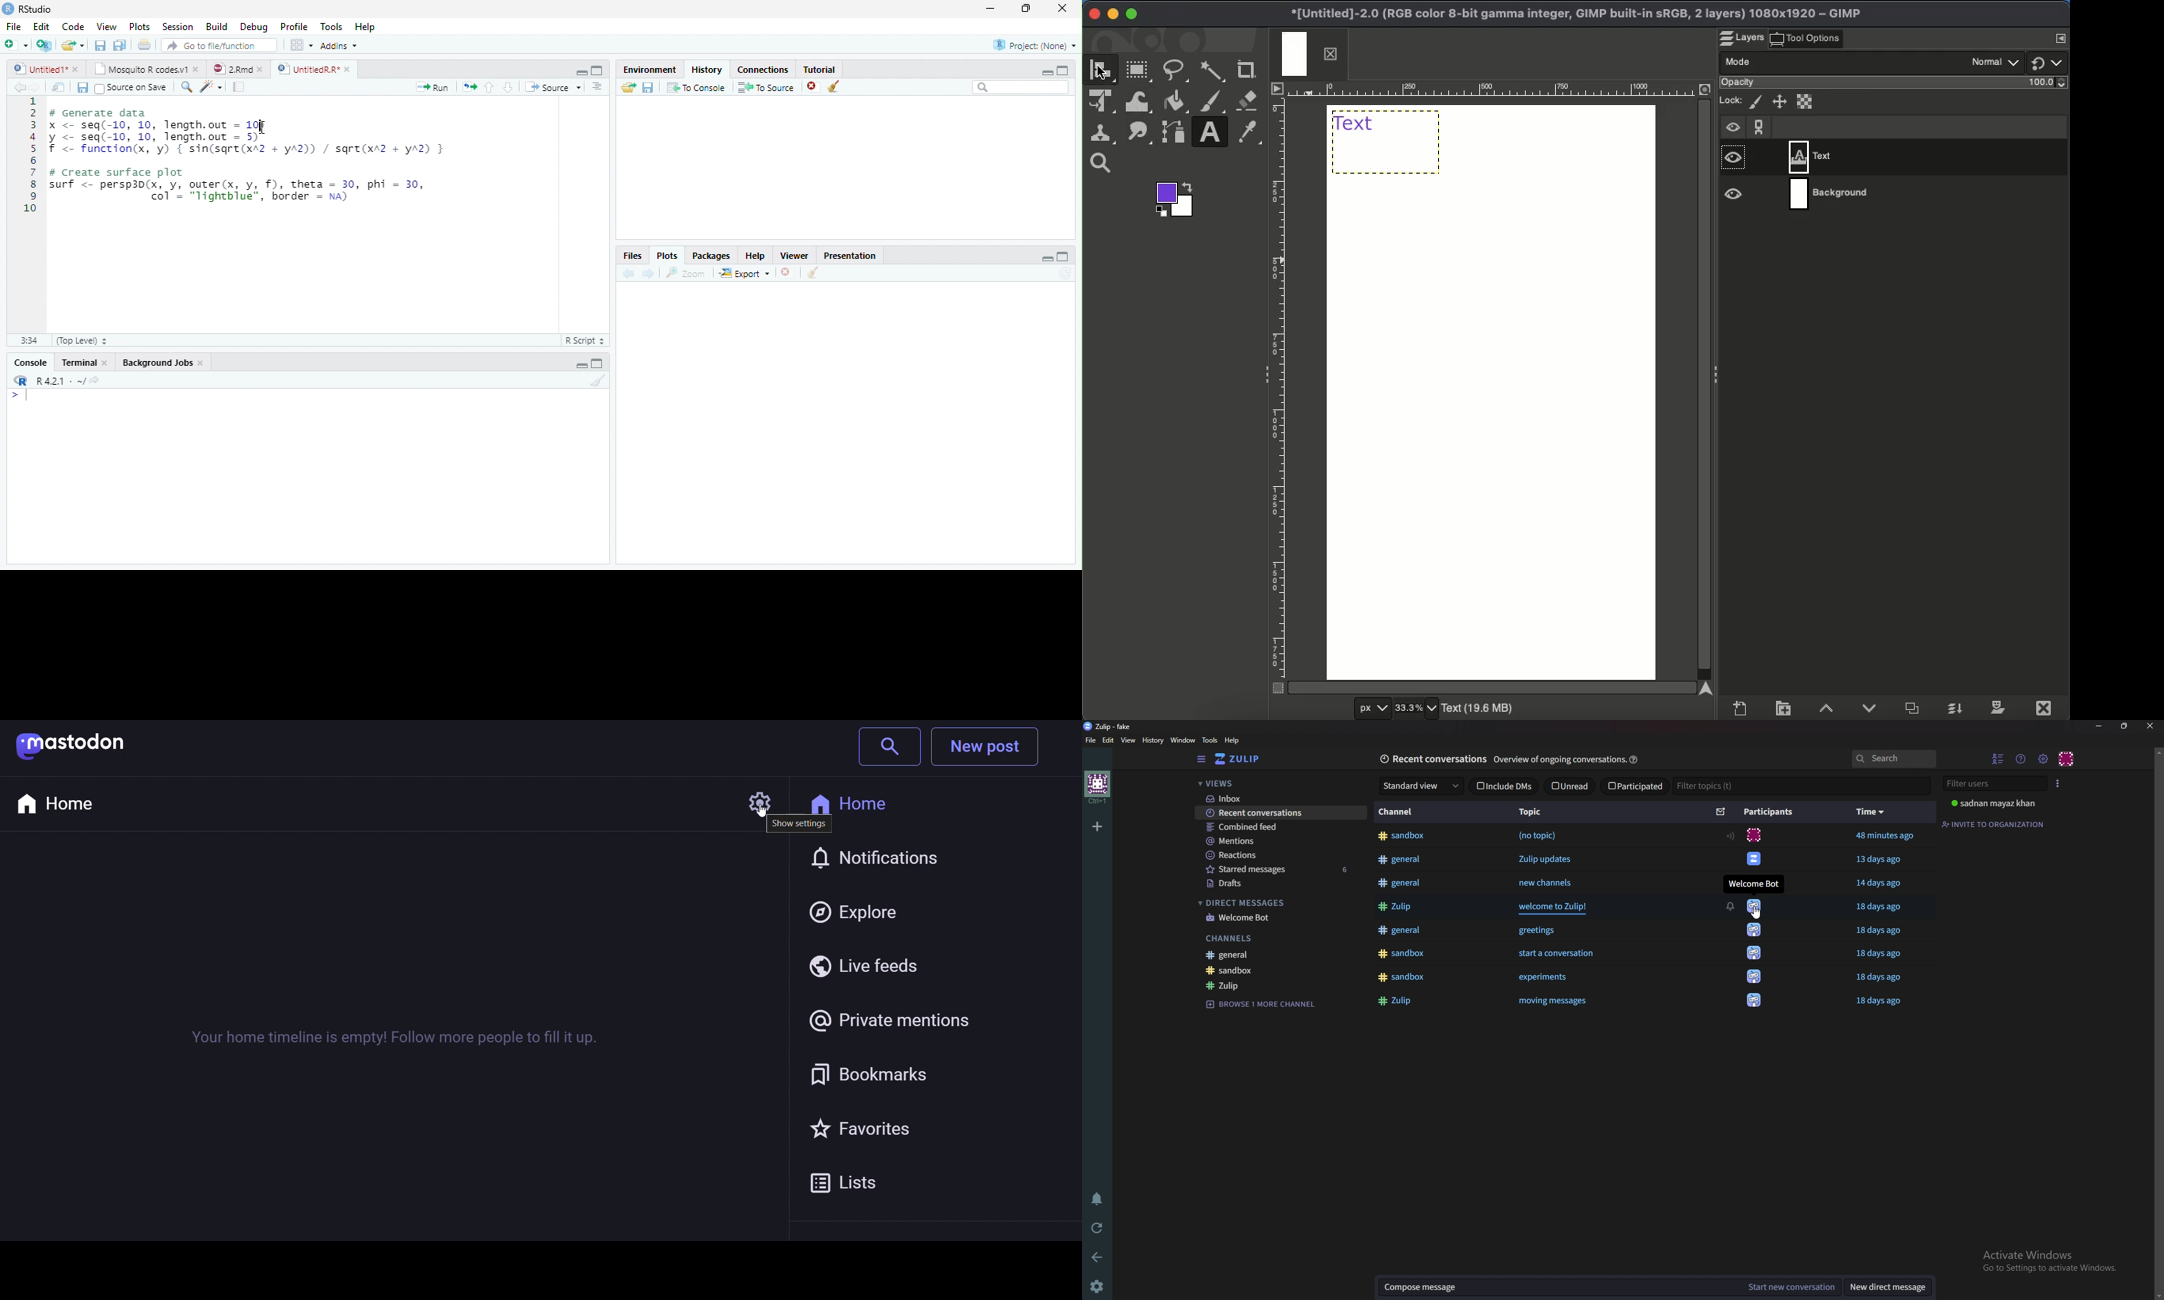  I want to click on File, so click(13, 26).